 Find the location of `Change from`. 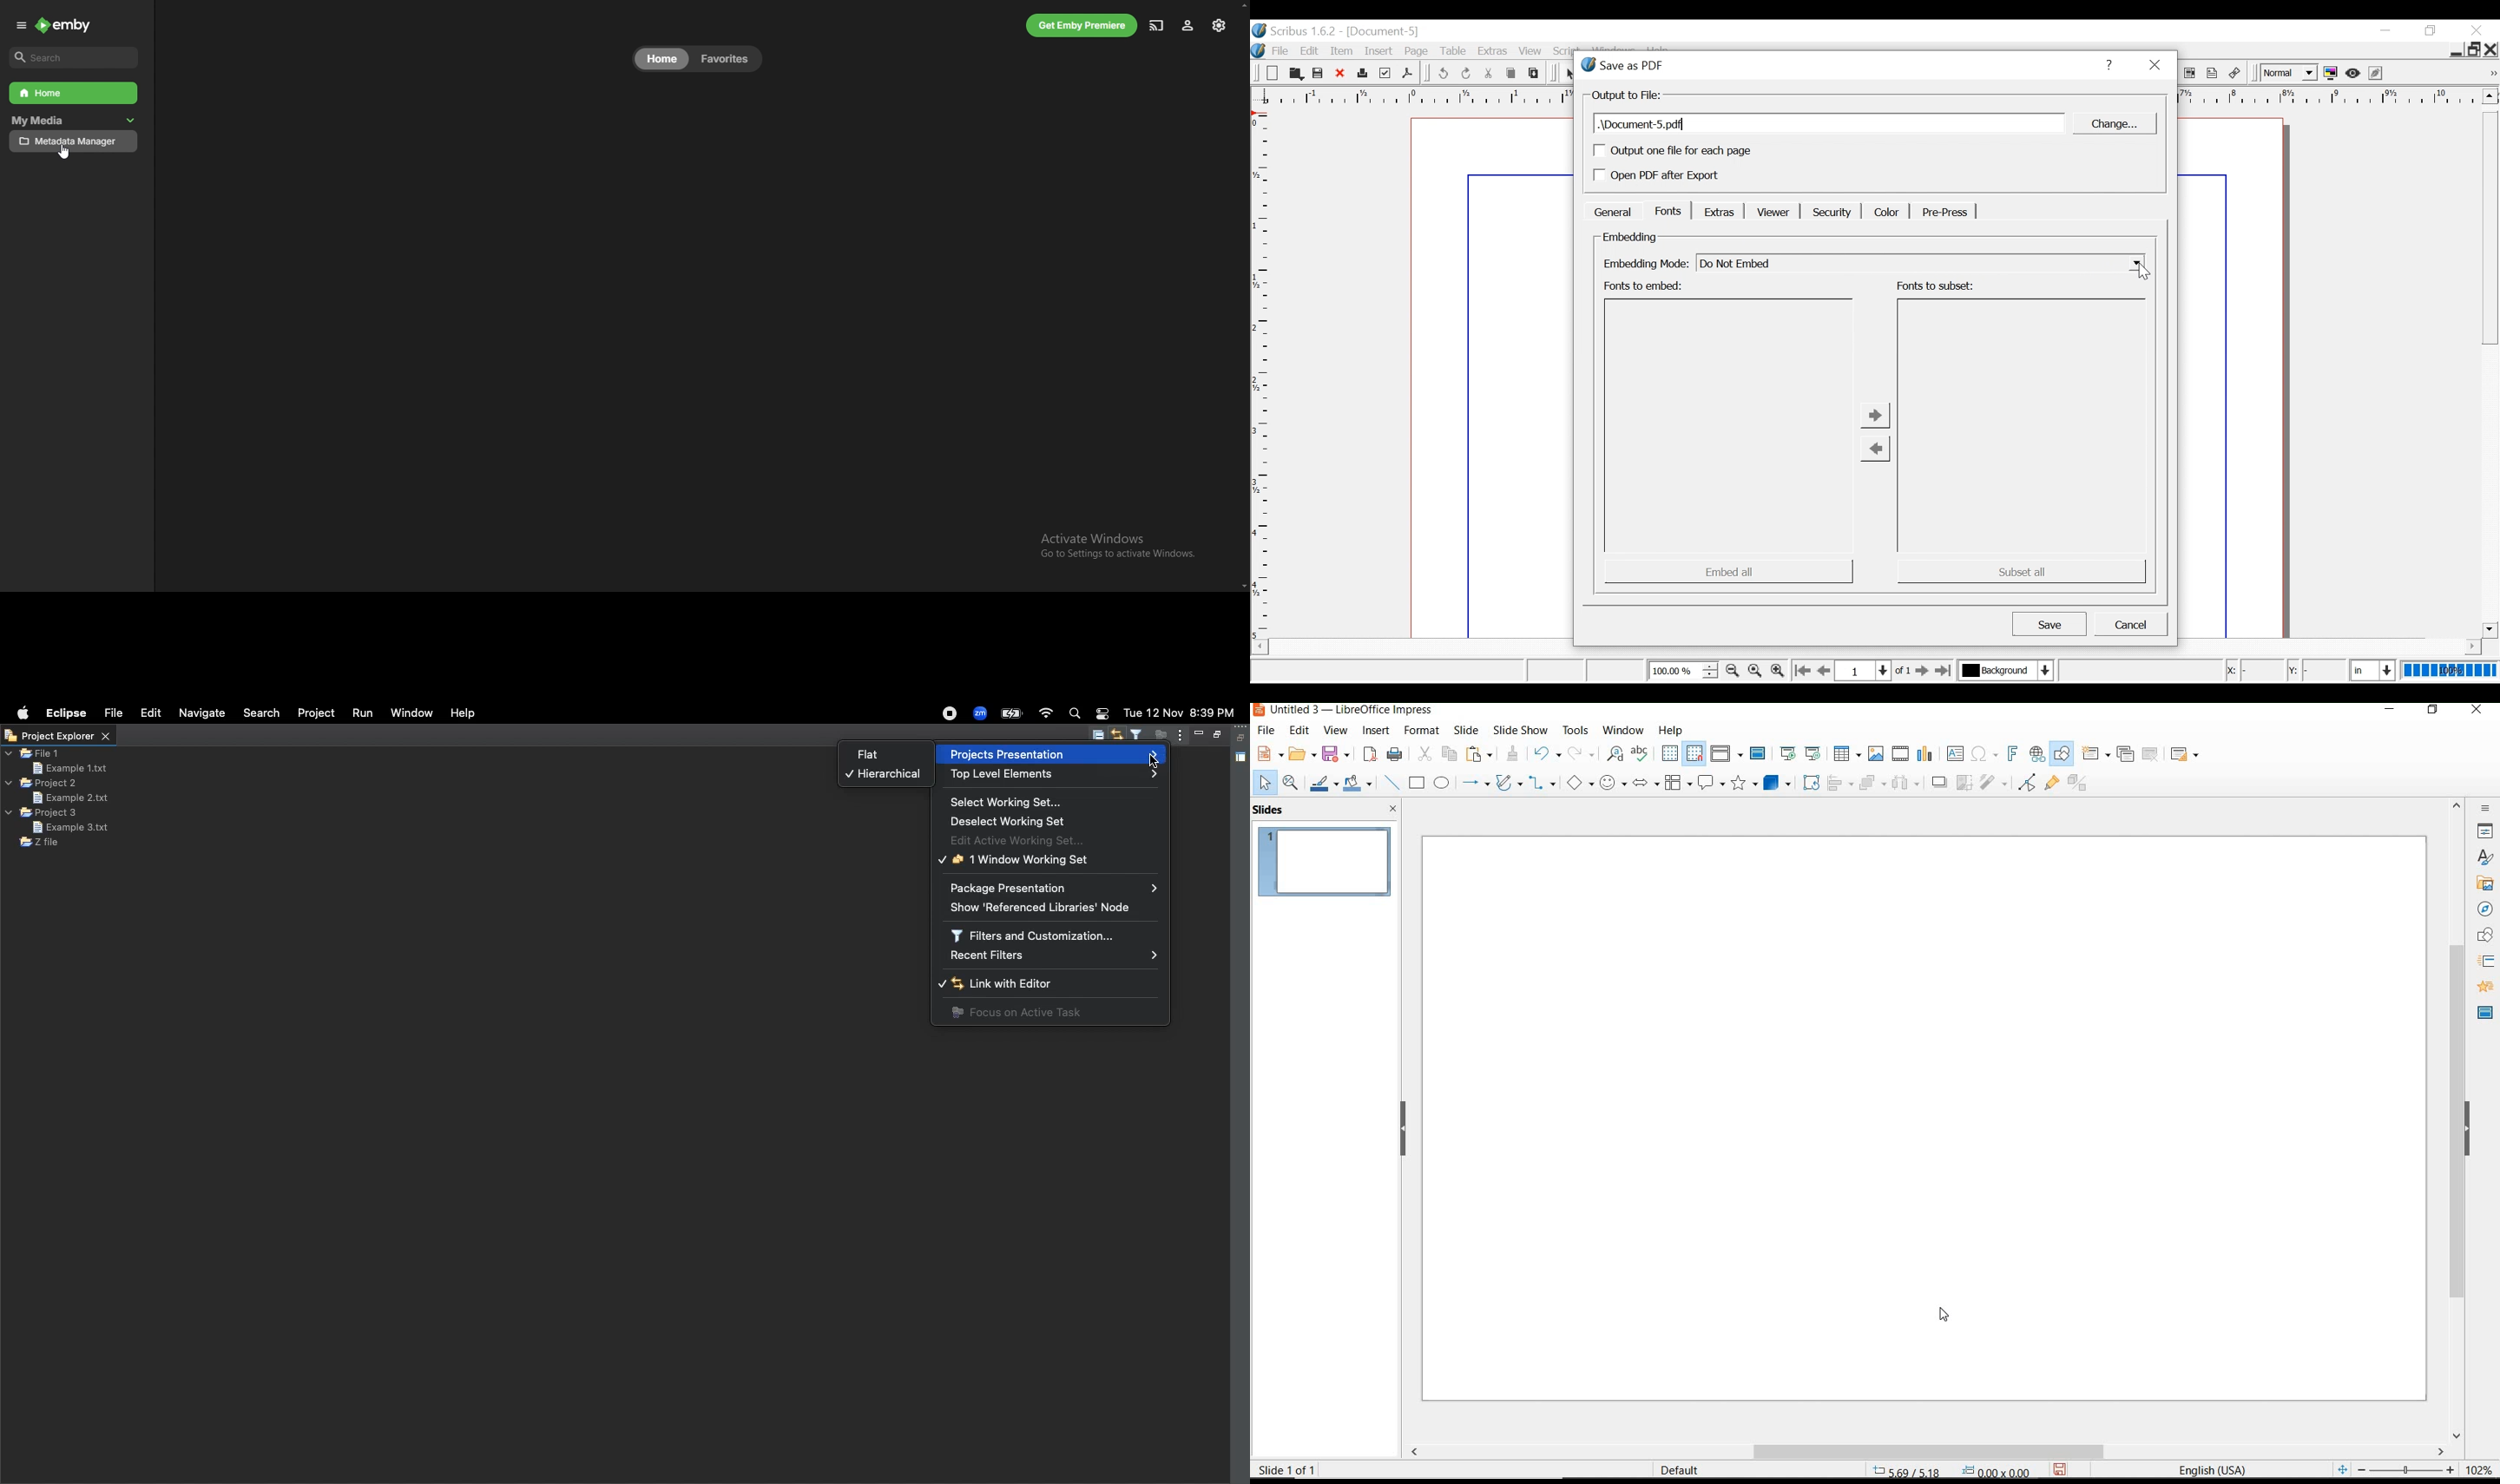

Change from is located at coordinates (1874, 448).